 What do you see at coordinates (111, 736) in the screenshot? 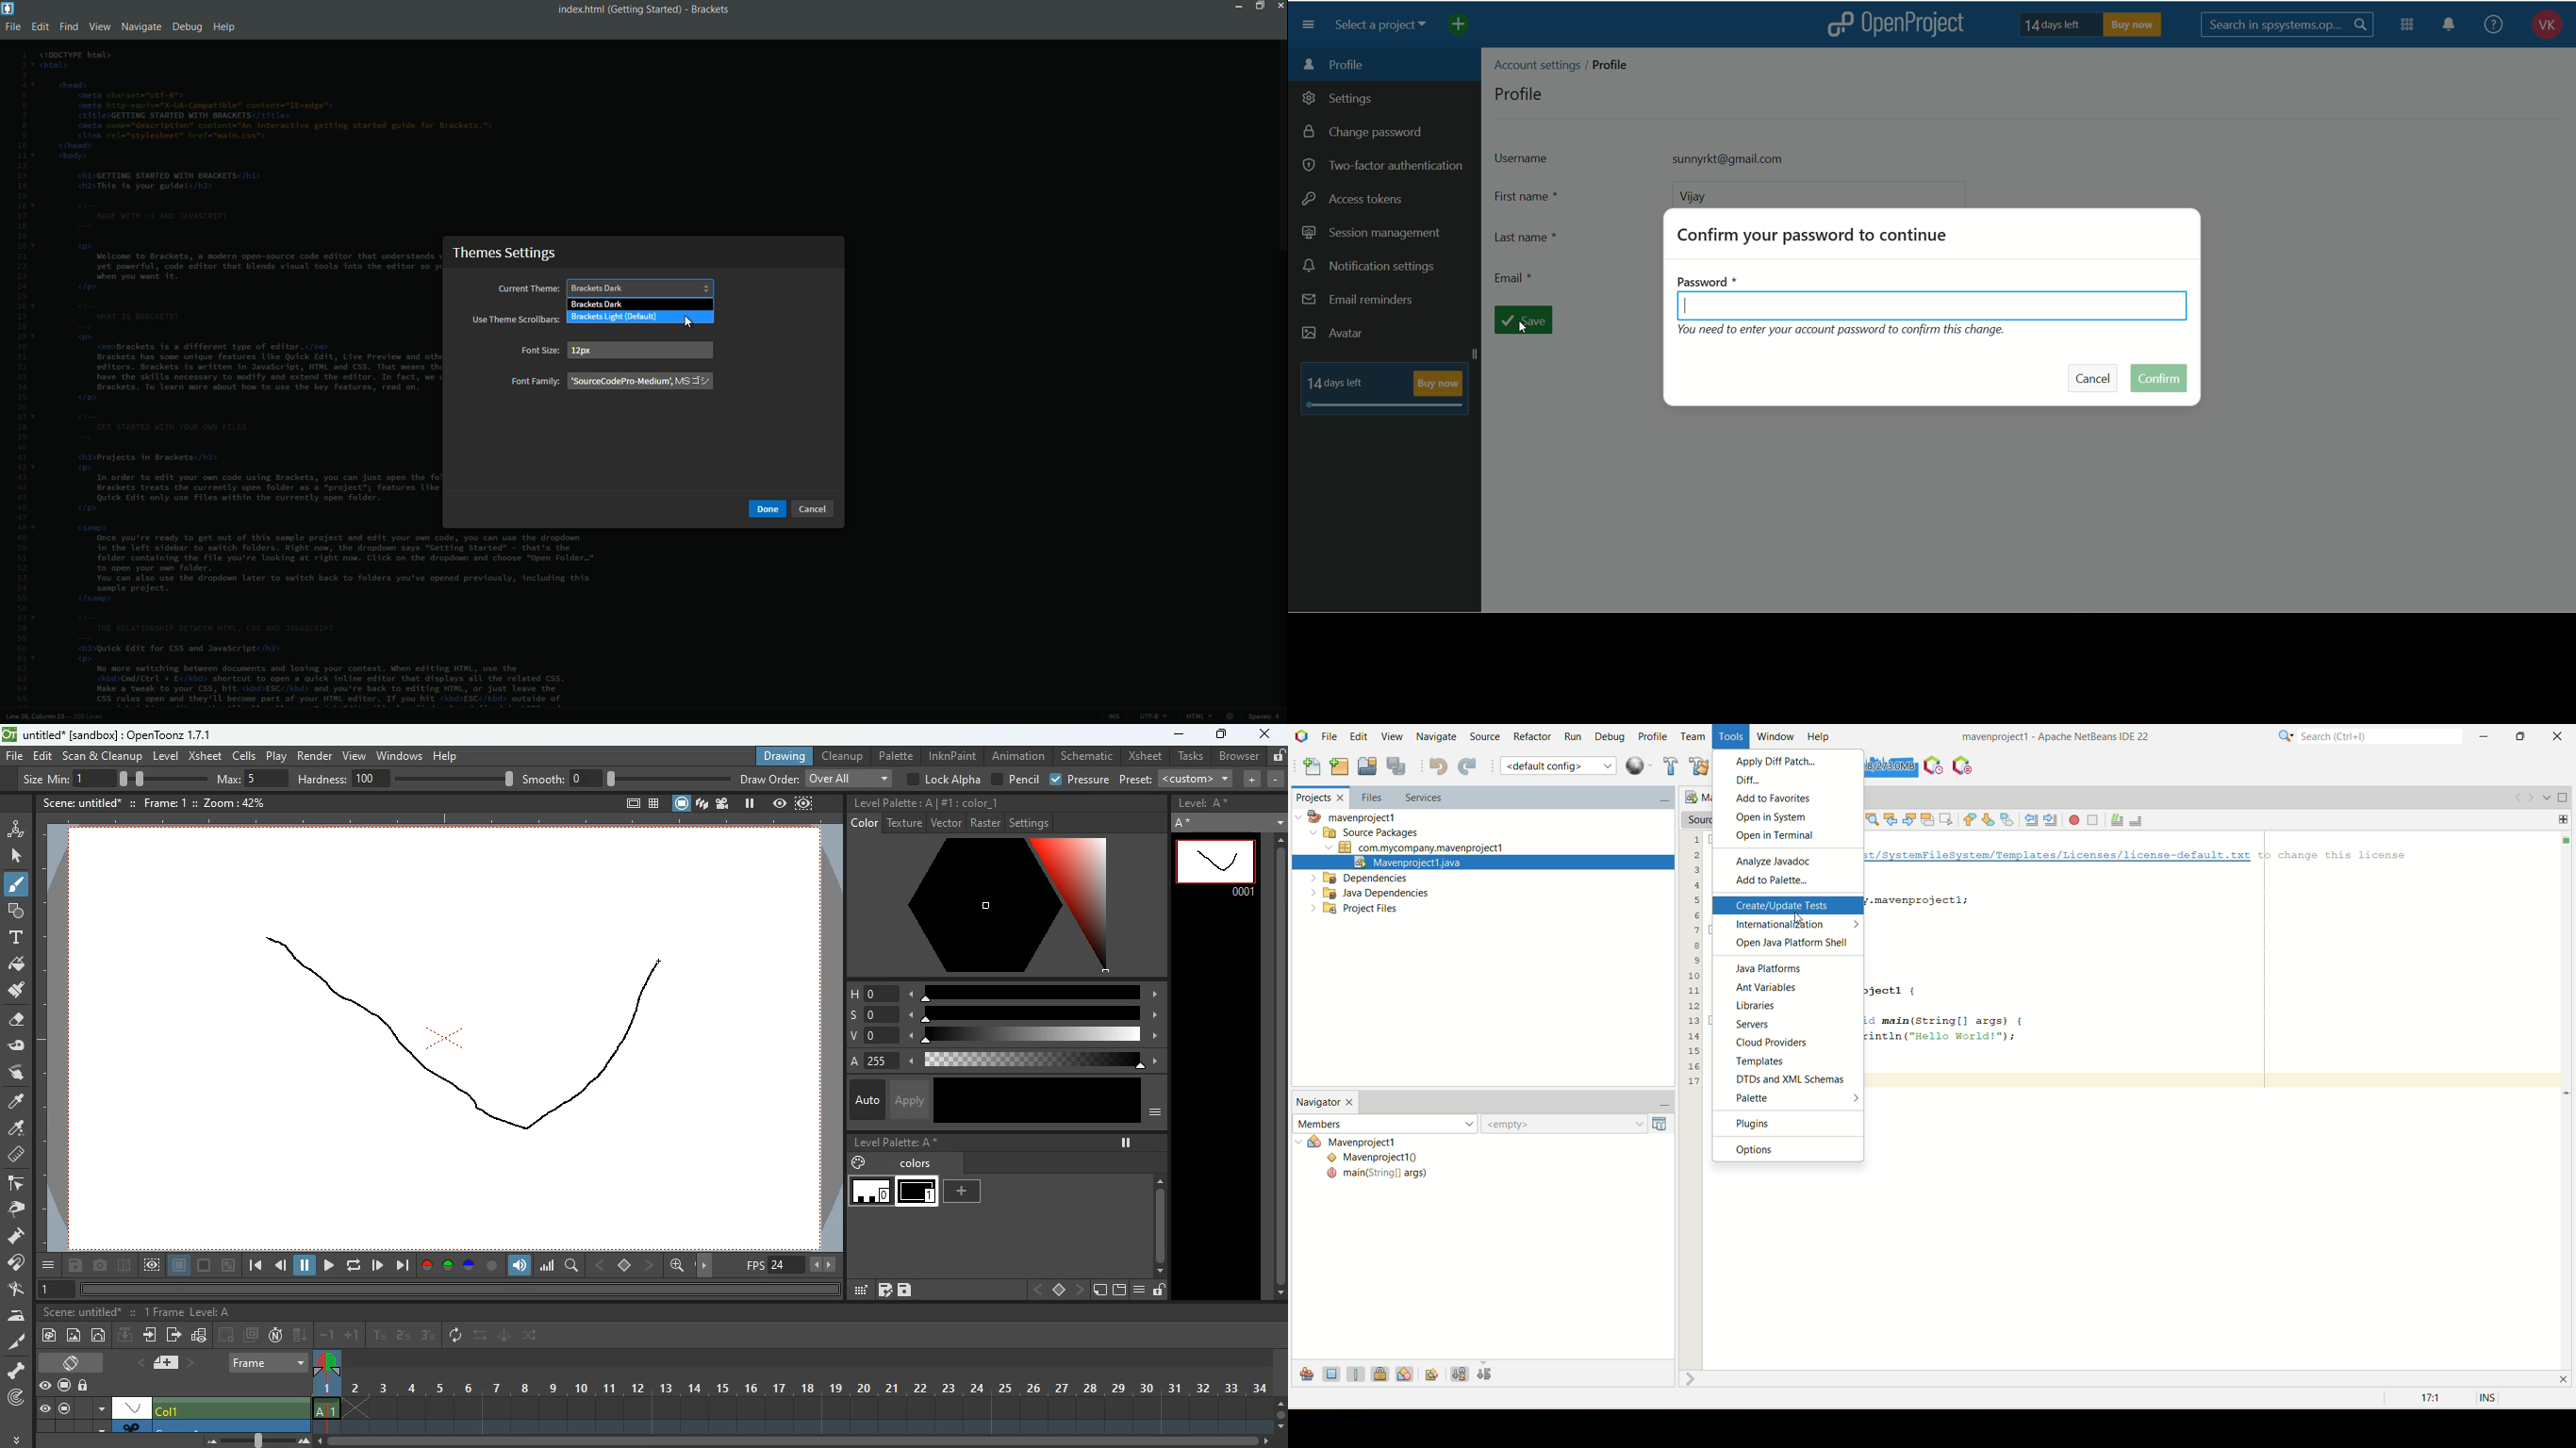
I see `opentoonz` at bounding box center [111, 736].